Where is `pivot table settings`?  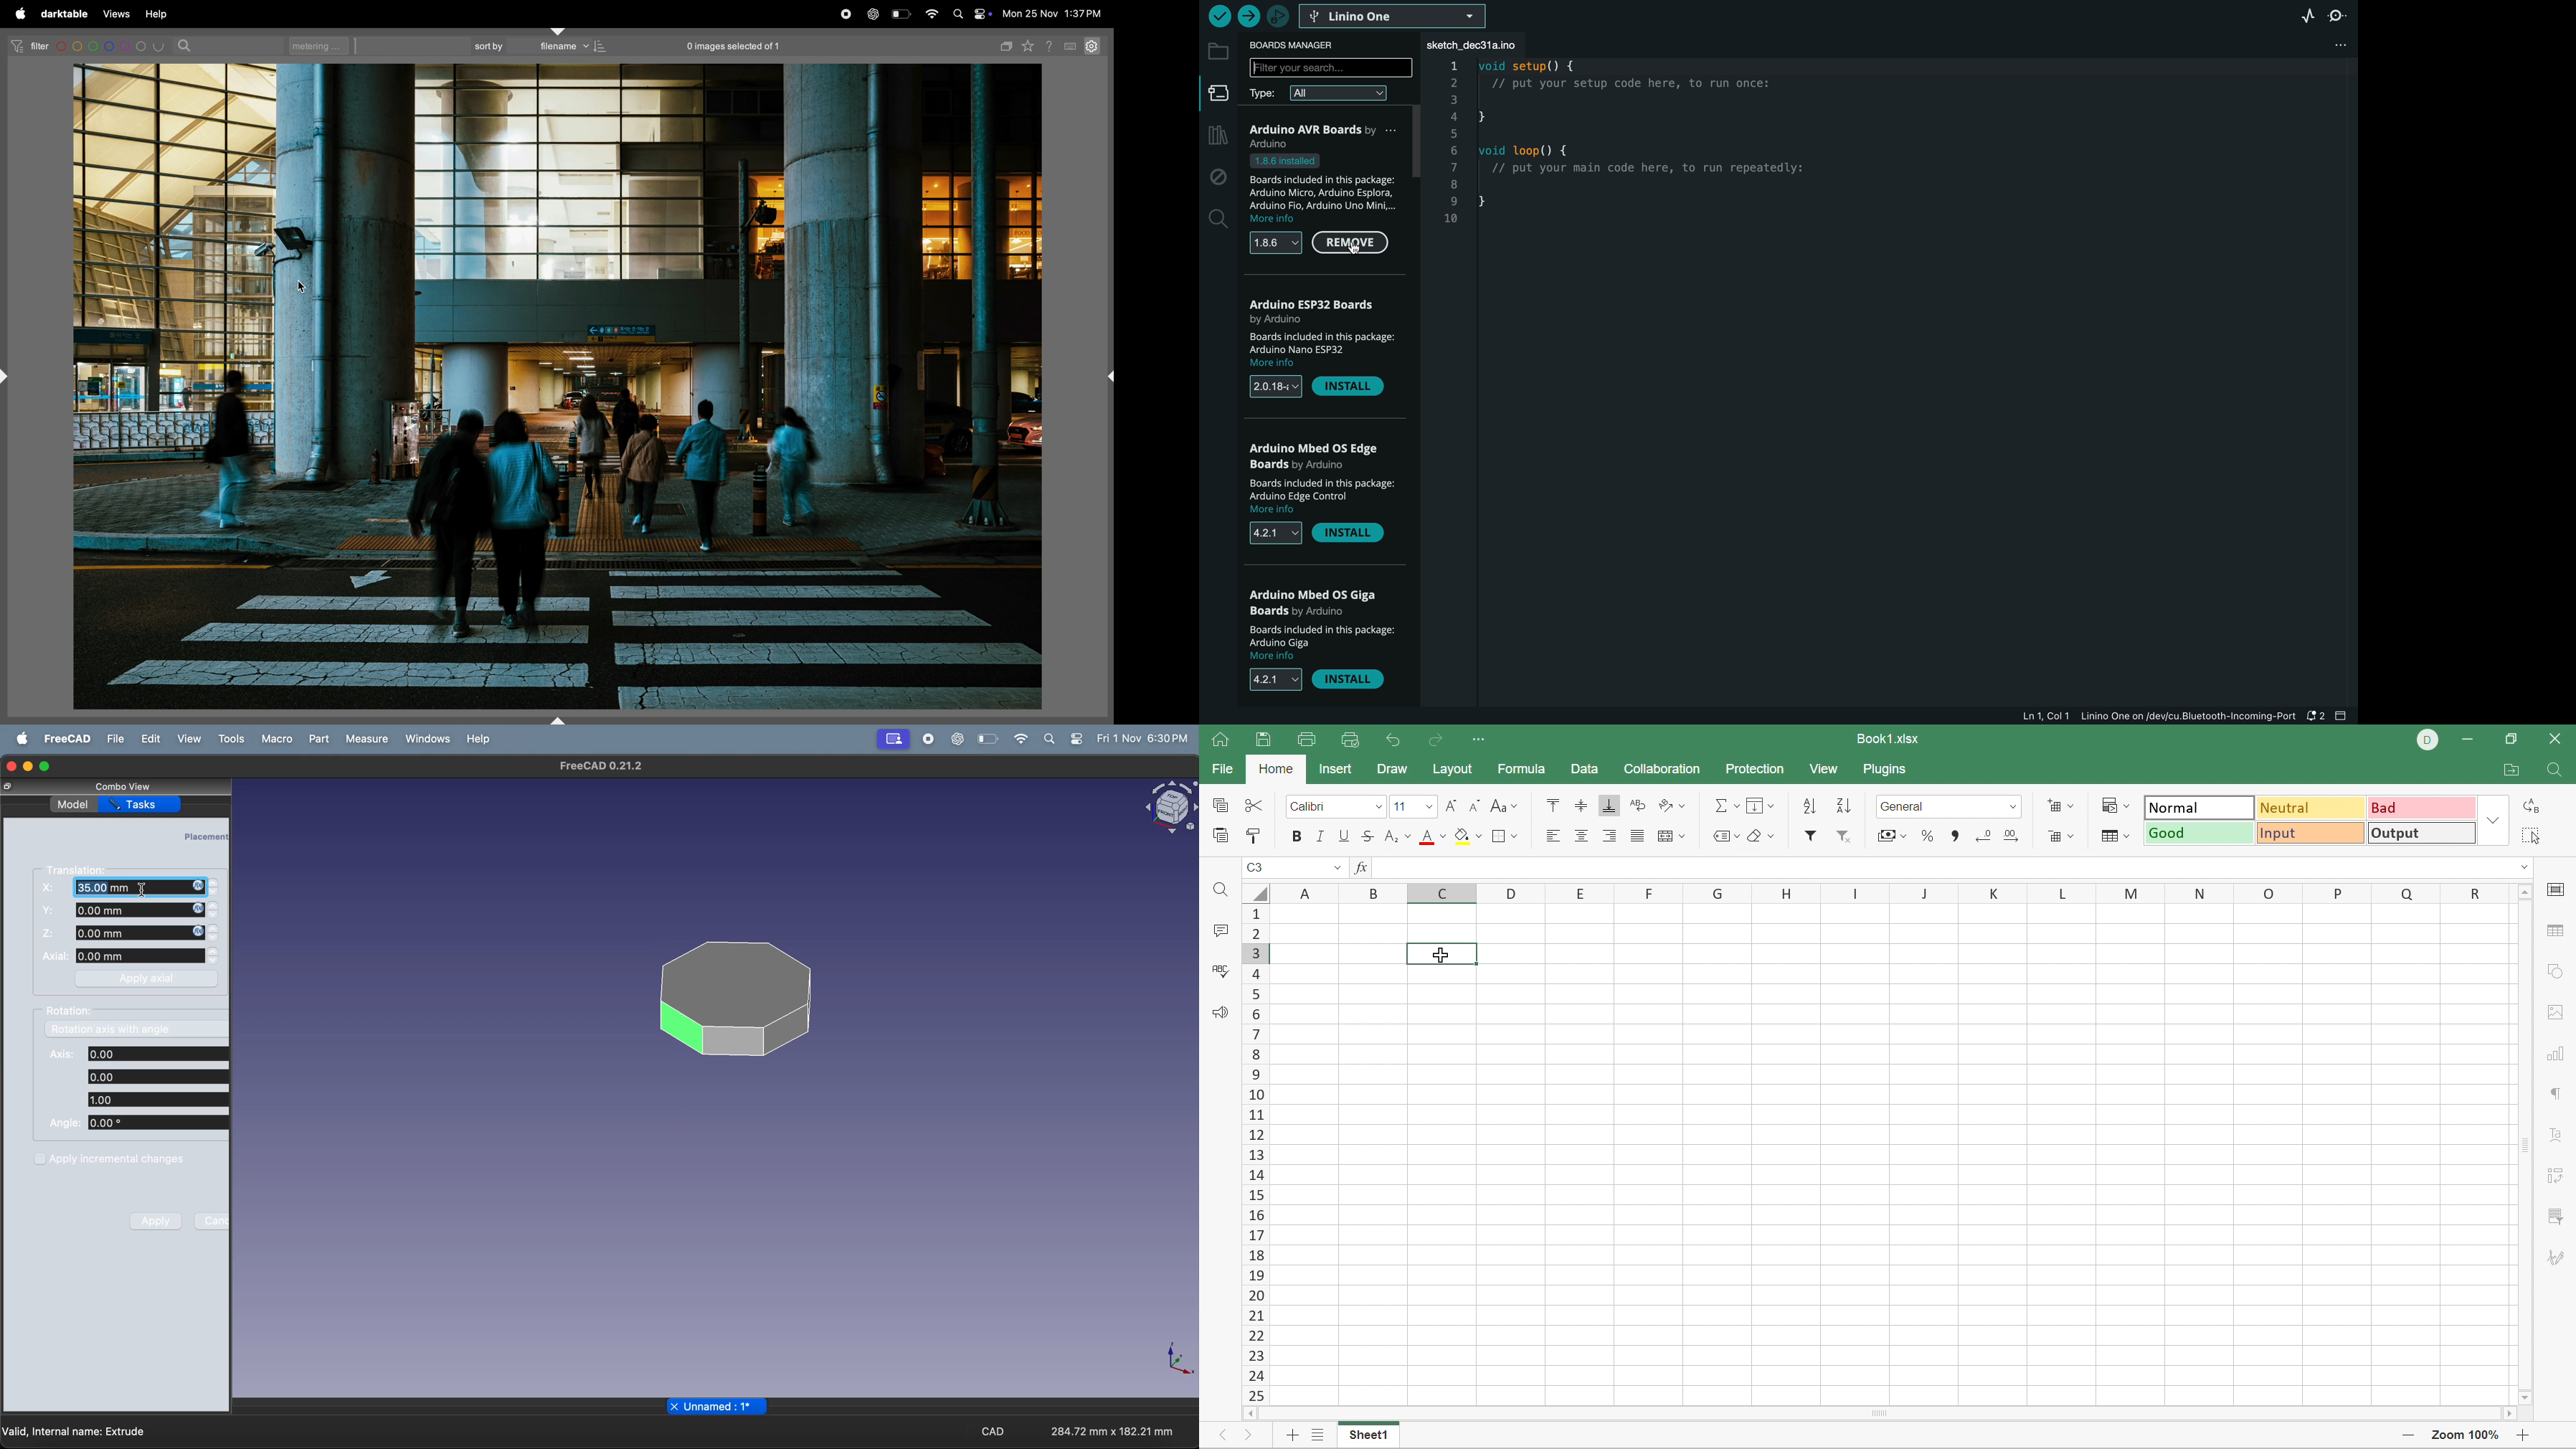 pivot table settings is located at coordinates (2554, 1175).